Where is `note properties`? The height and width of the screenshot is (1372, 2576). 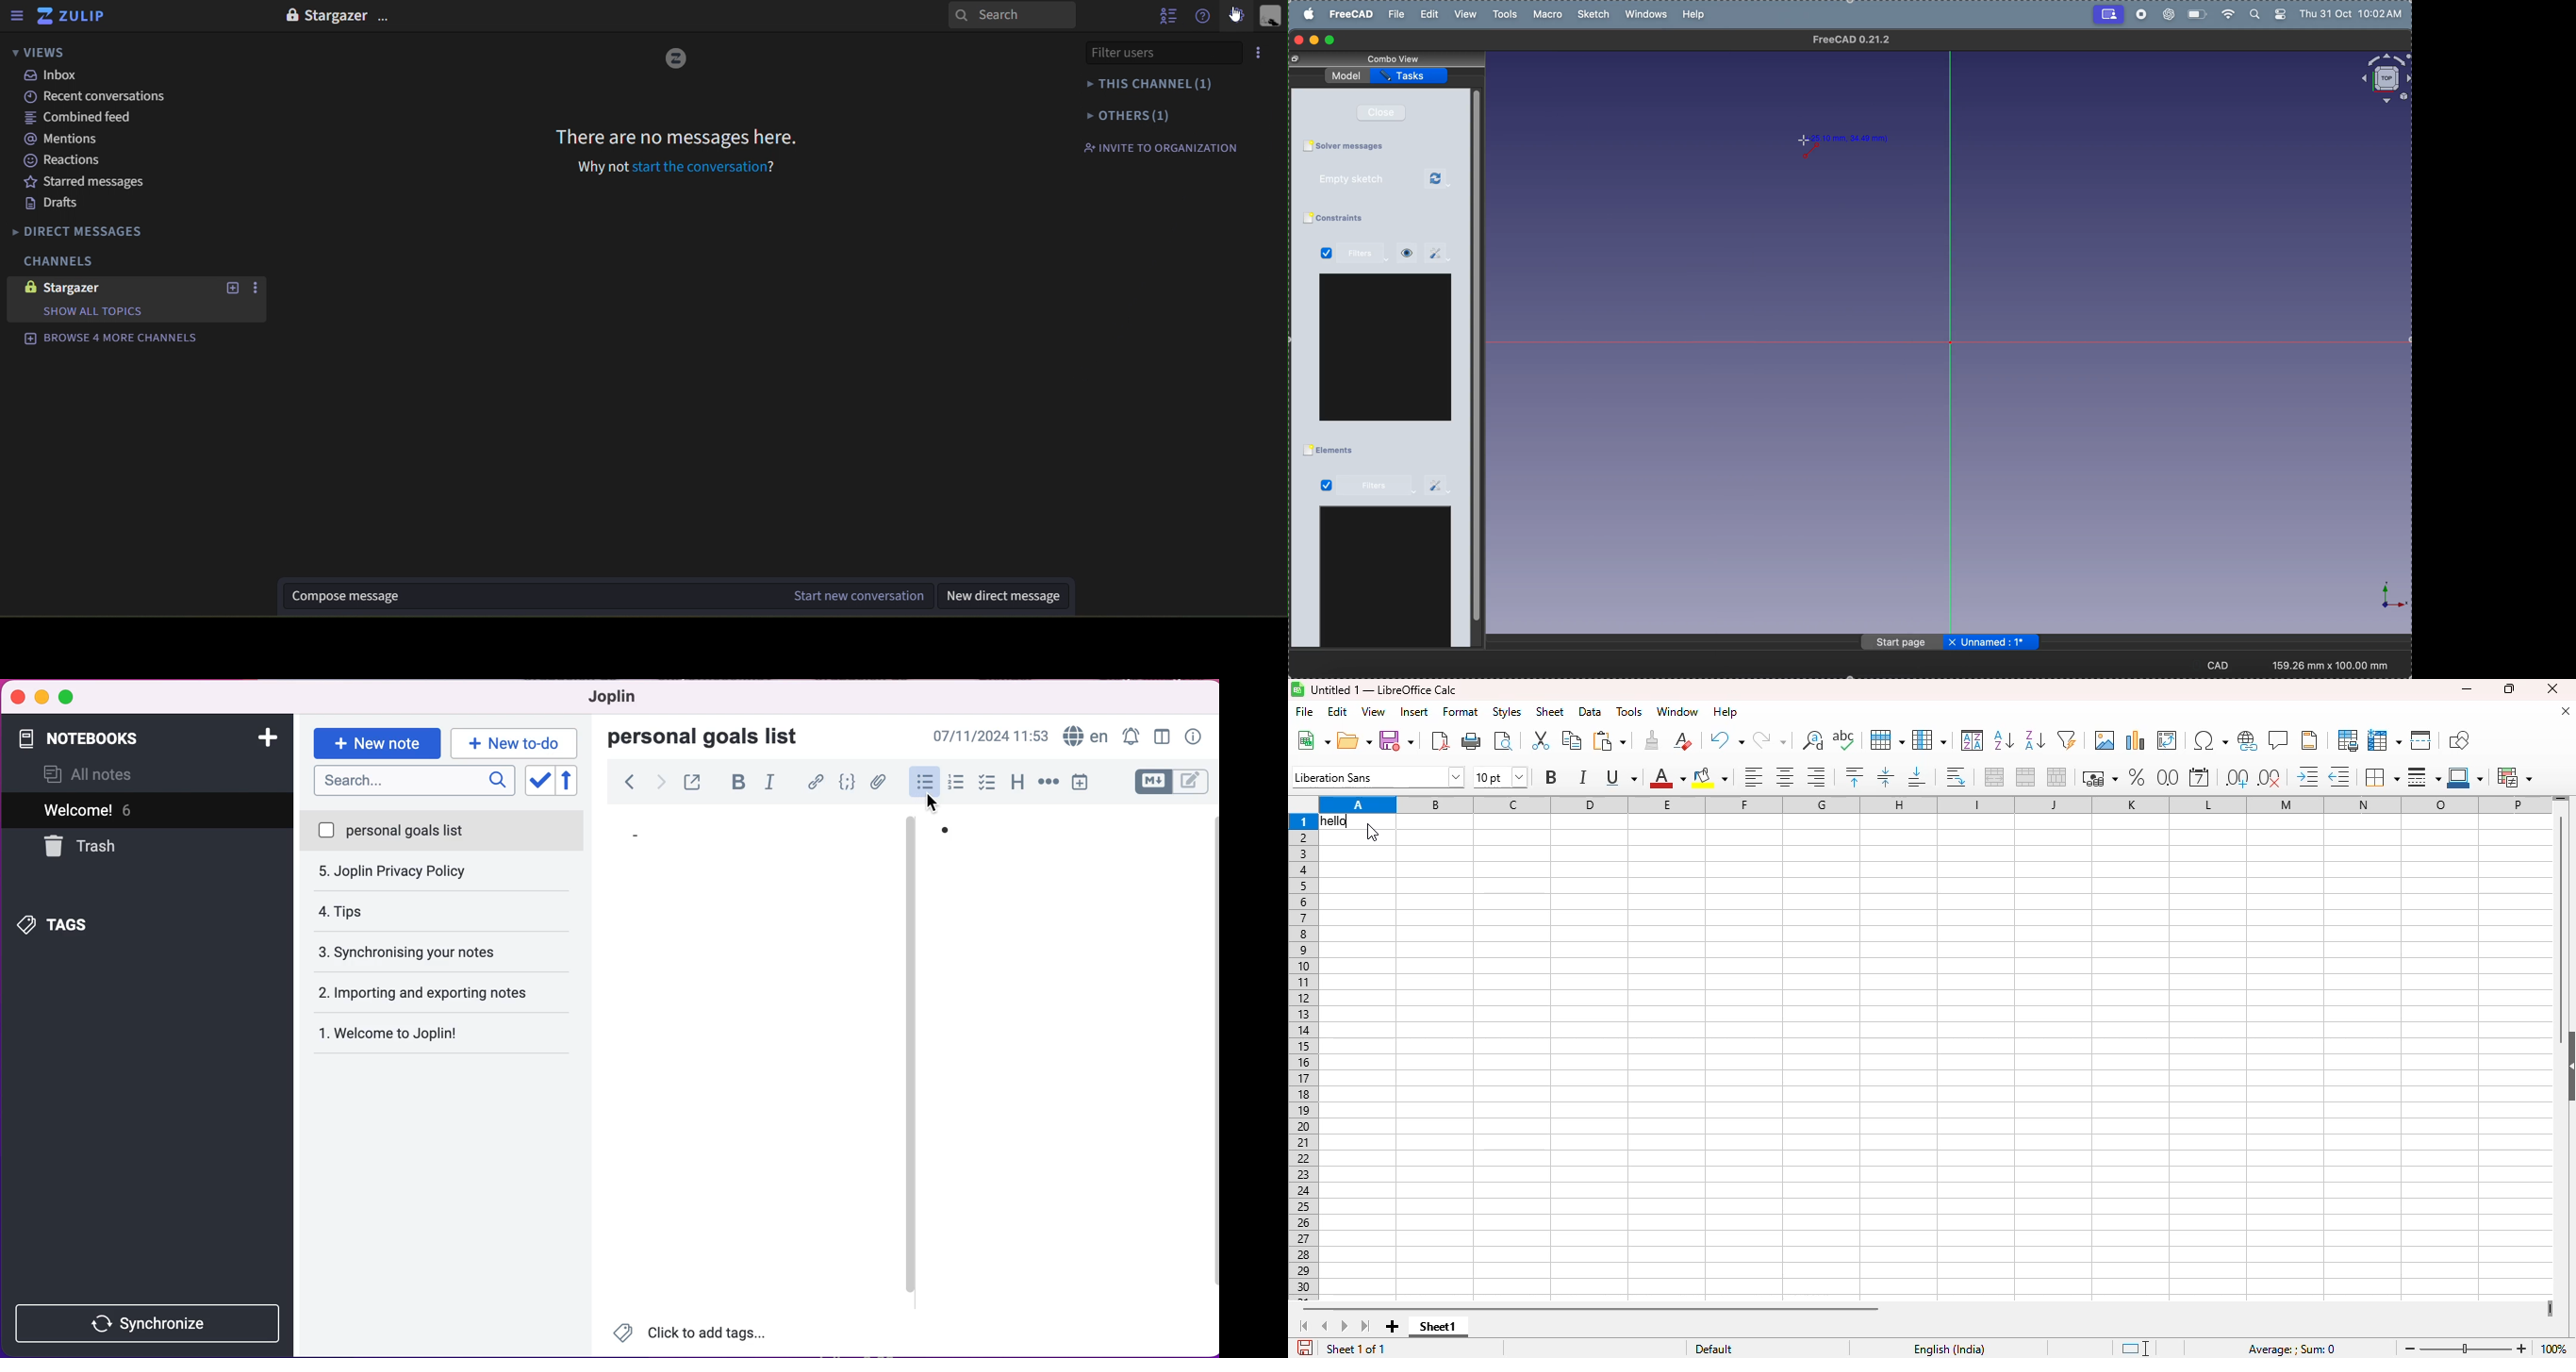
note properties is located at coordinates (1194, 735).